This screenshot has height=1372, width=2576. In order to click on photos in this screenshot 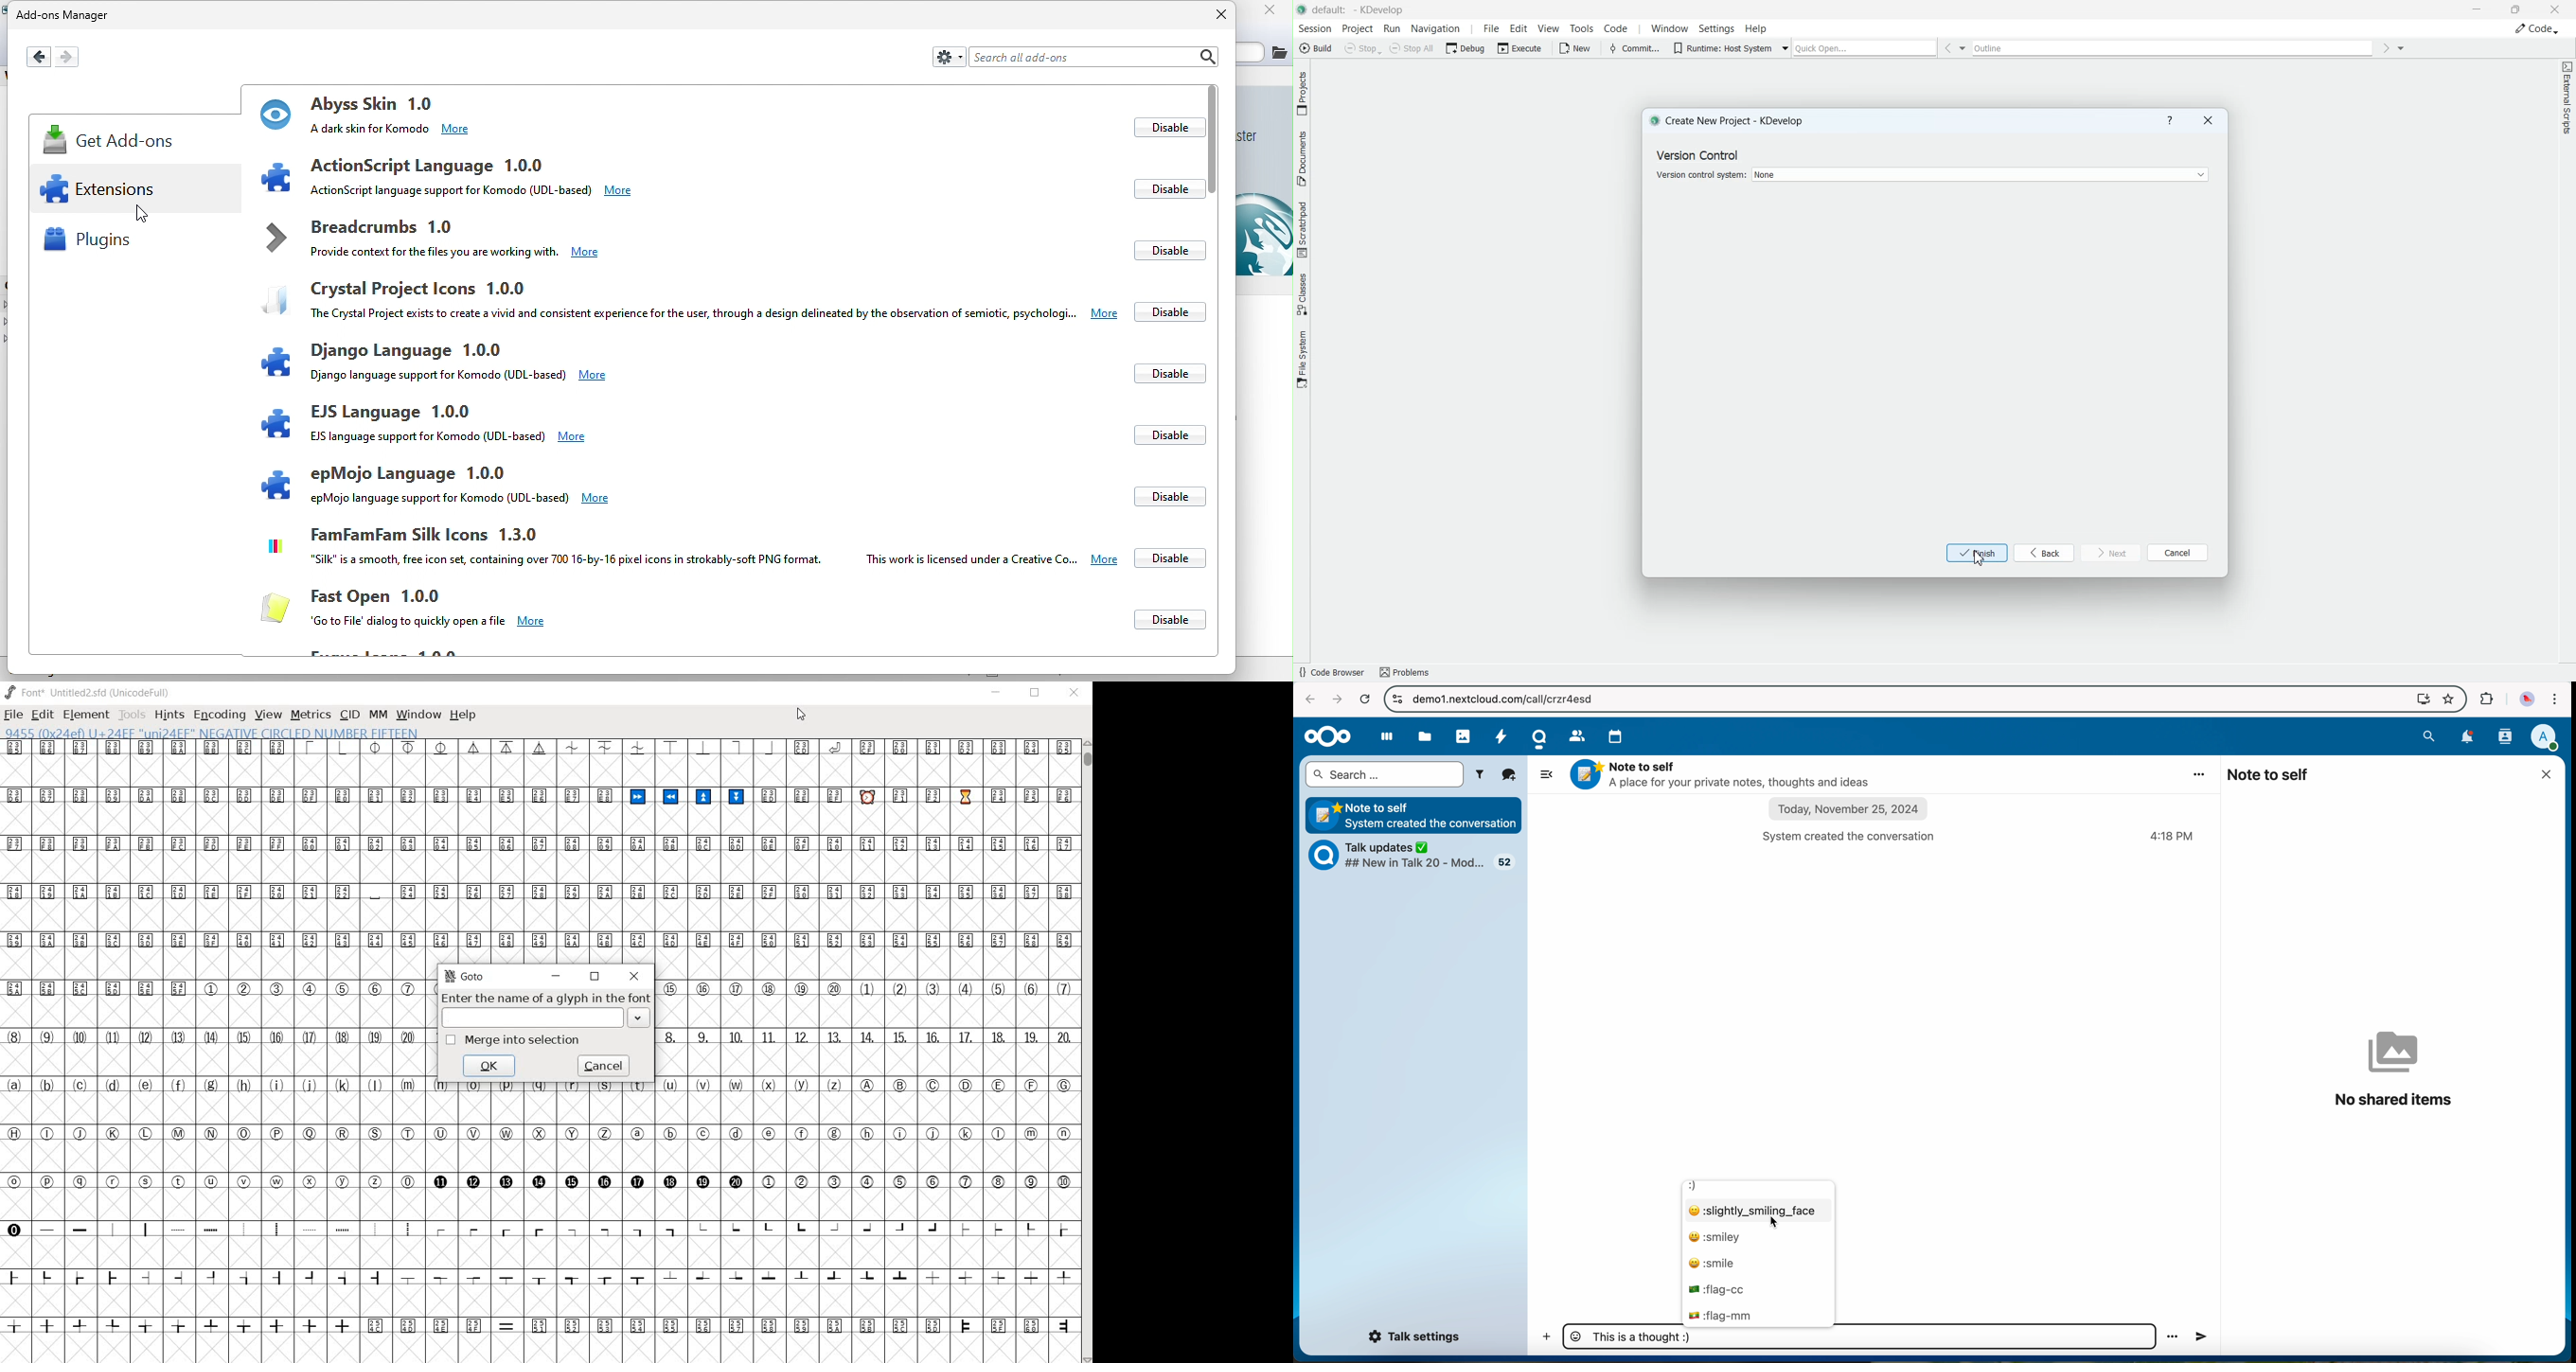, I will do `click(1462, 735)`.